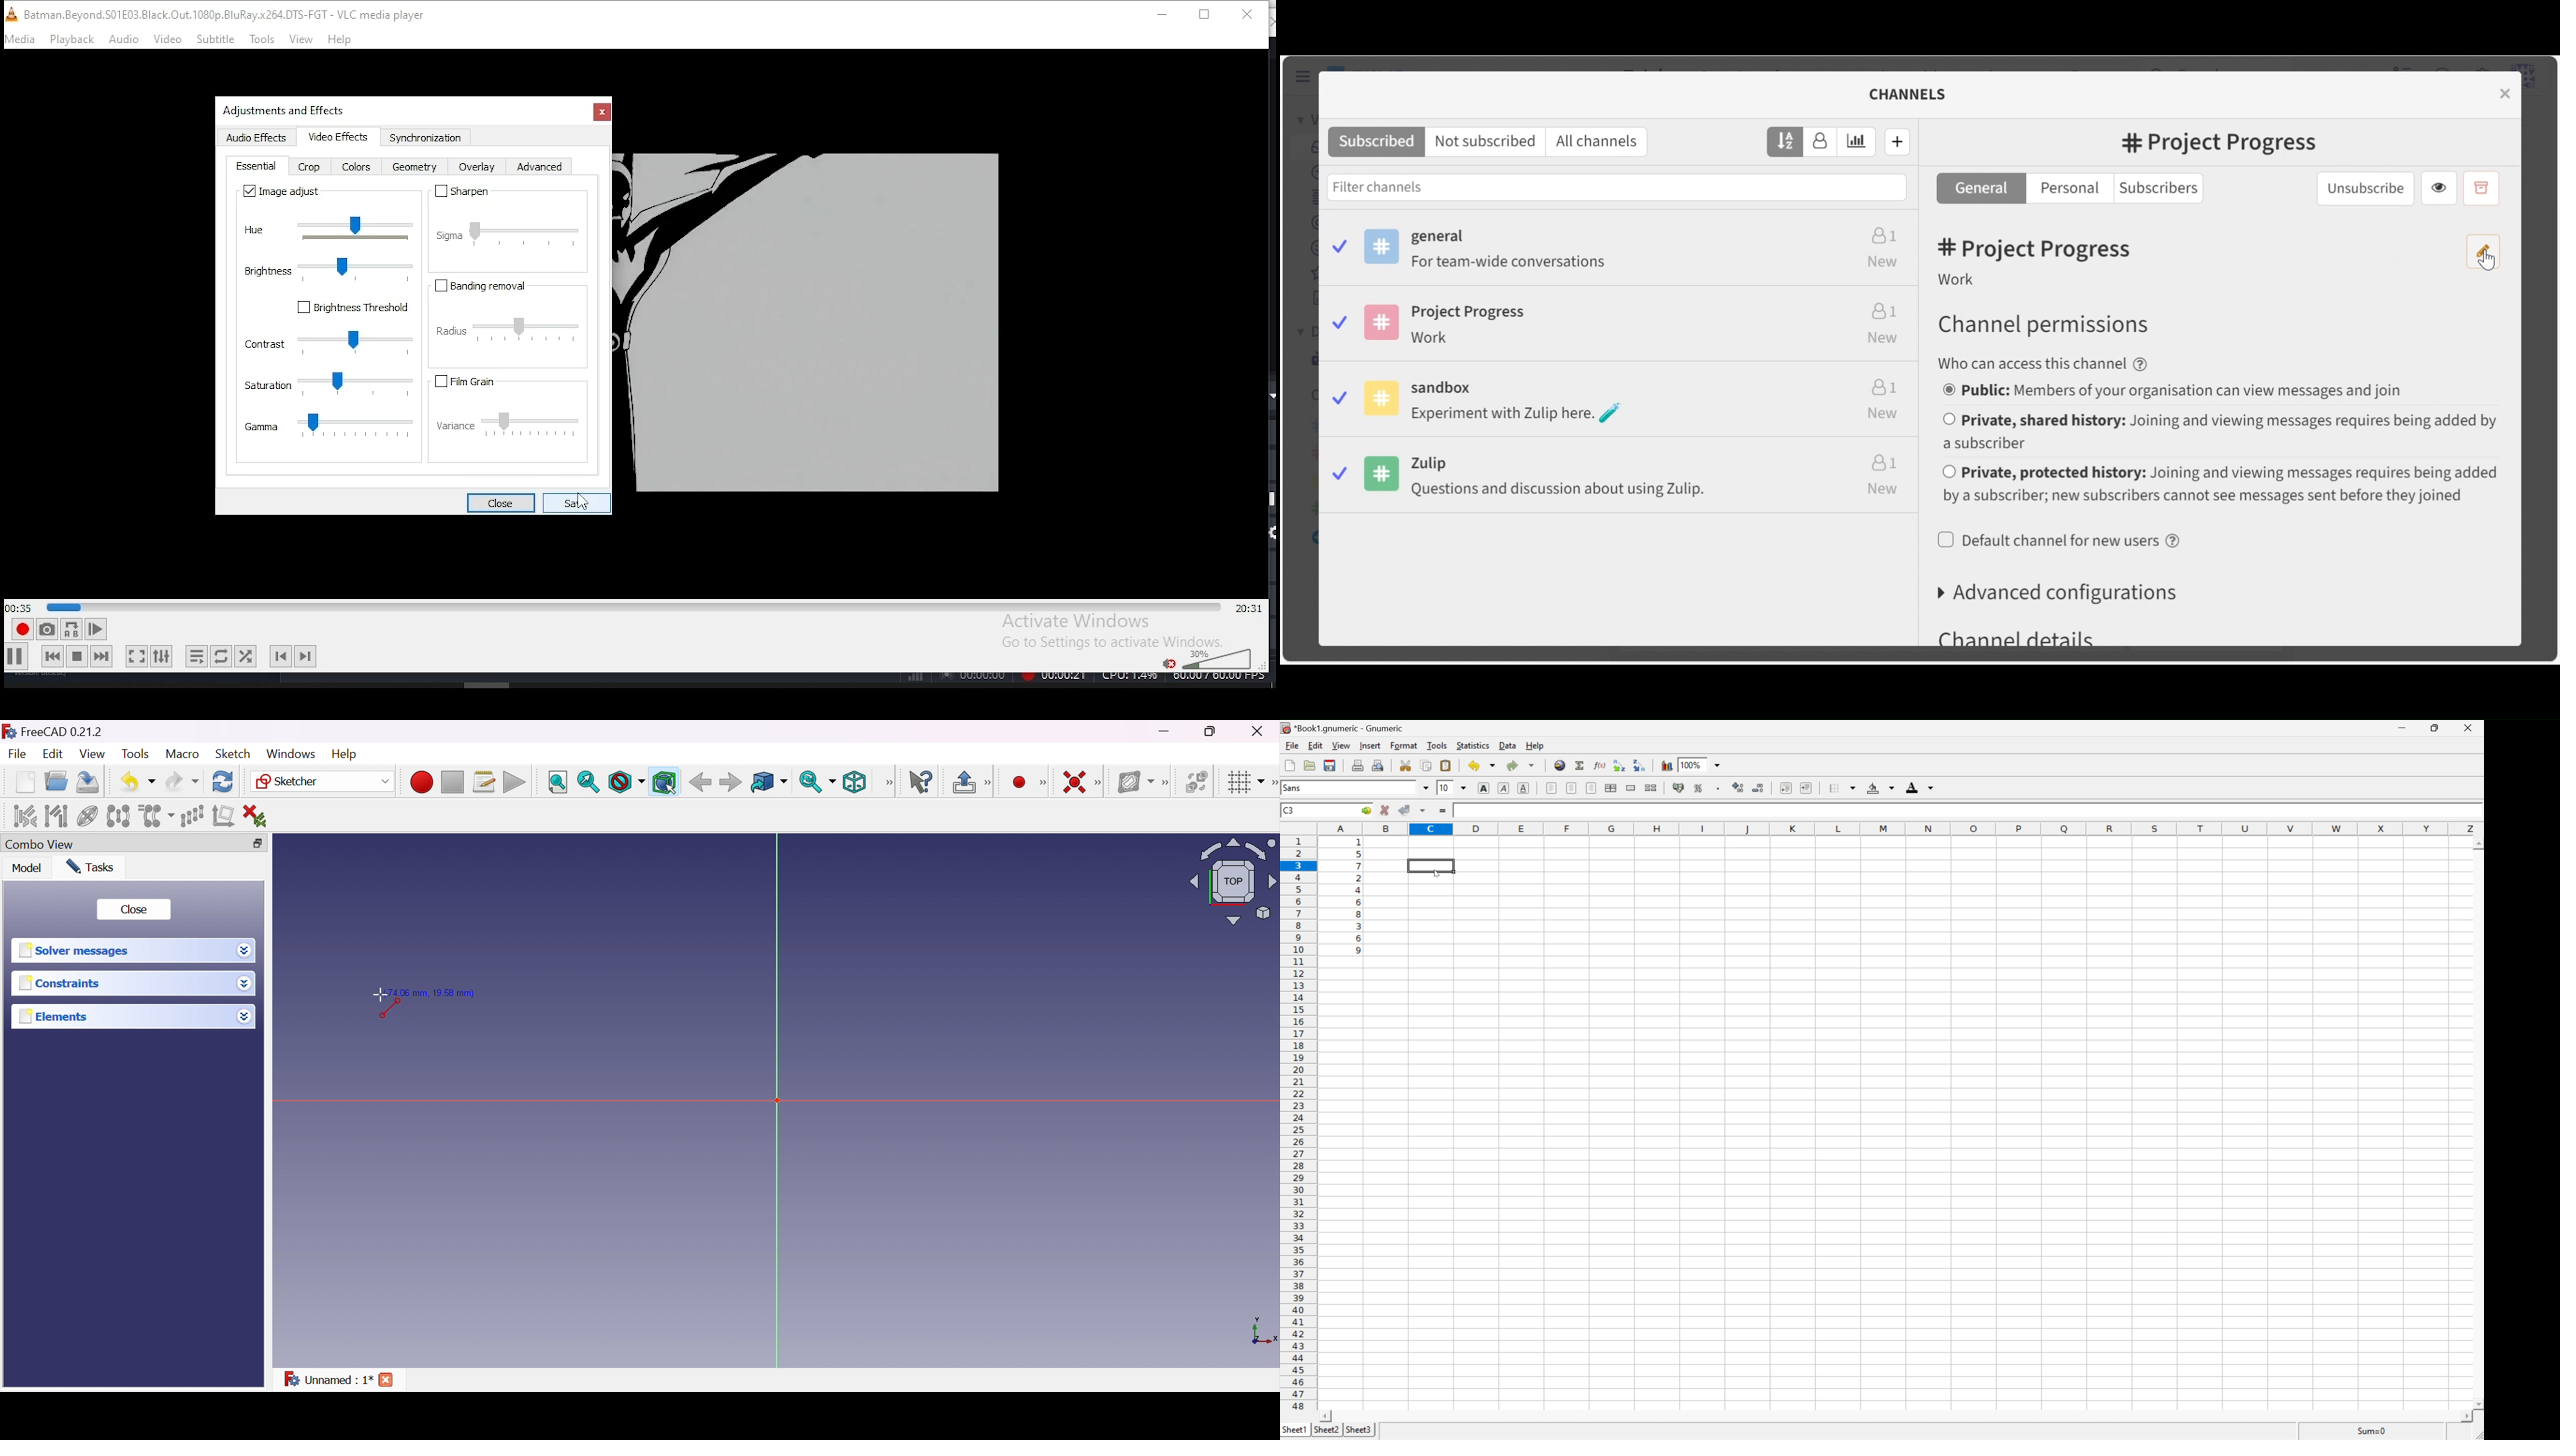 The width and height of the screenshot is (2576, 1456). Describe the element at coordinates (1084, 679) in the screenshot. I see `` at that location.